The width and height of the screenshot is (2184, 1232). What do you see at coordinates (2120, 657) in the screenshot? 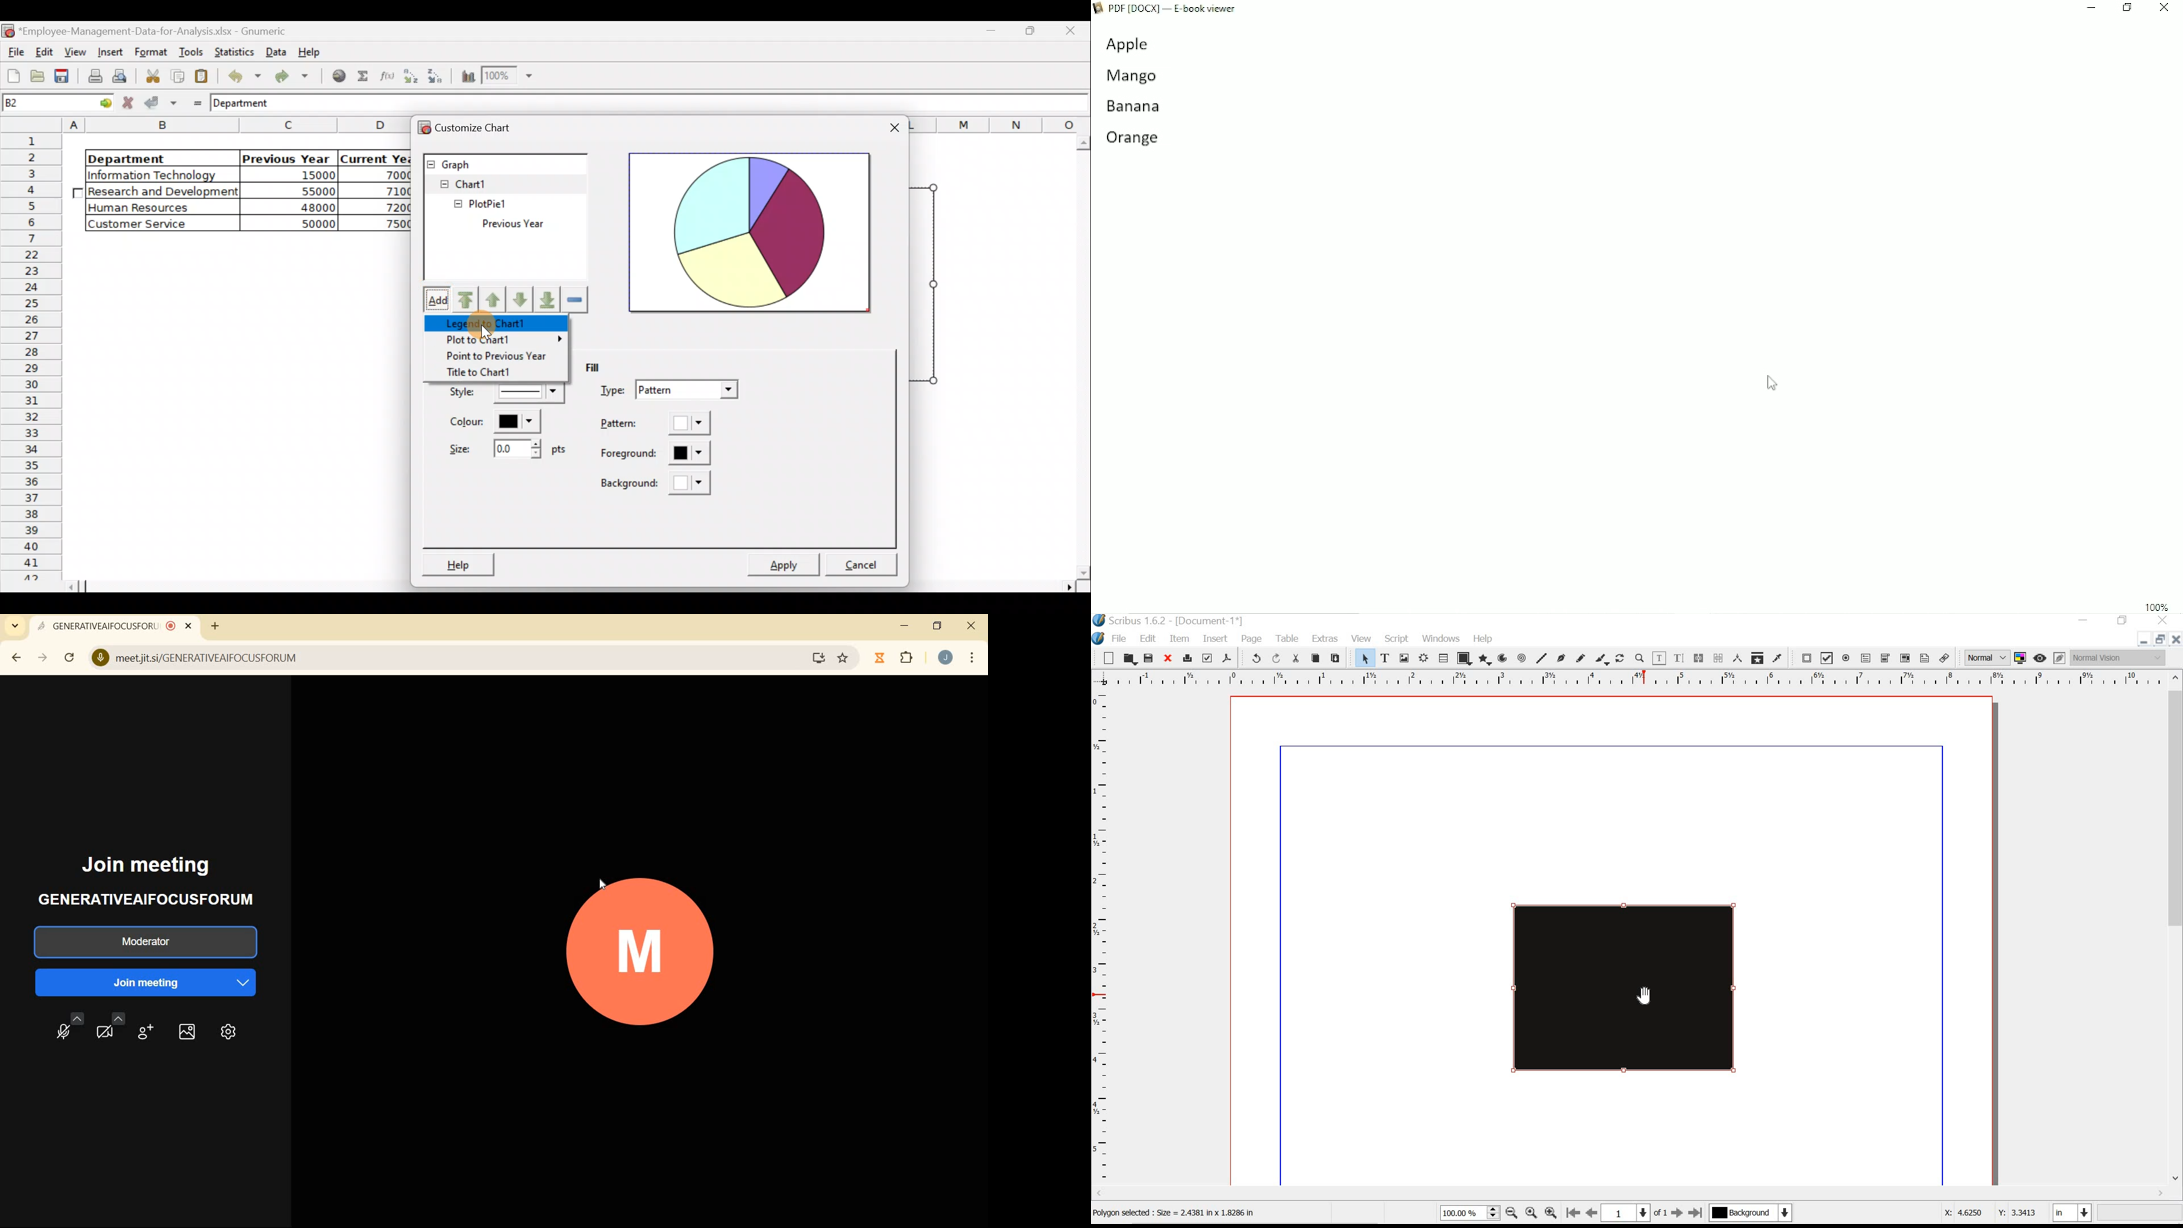
I see `Normal vision` at bounding box center [2120, 657].